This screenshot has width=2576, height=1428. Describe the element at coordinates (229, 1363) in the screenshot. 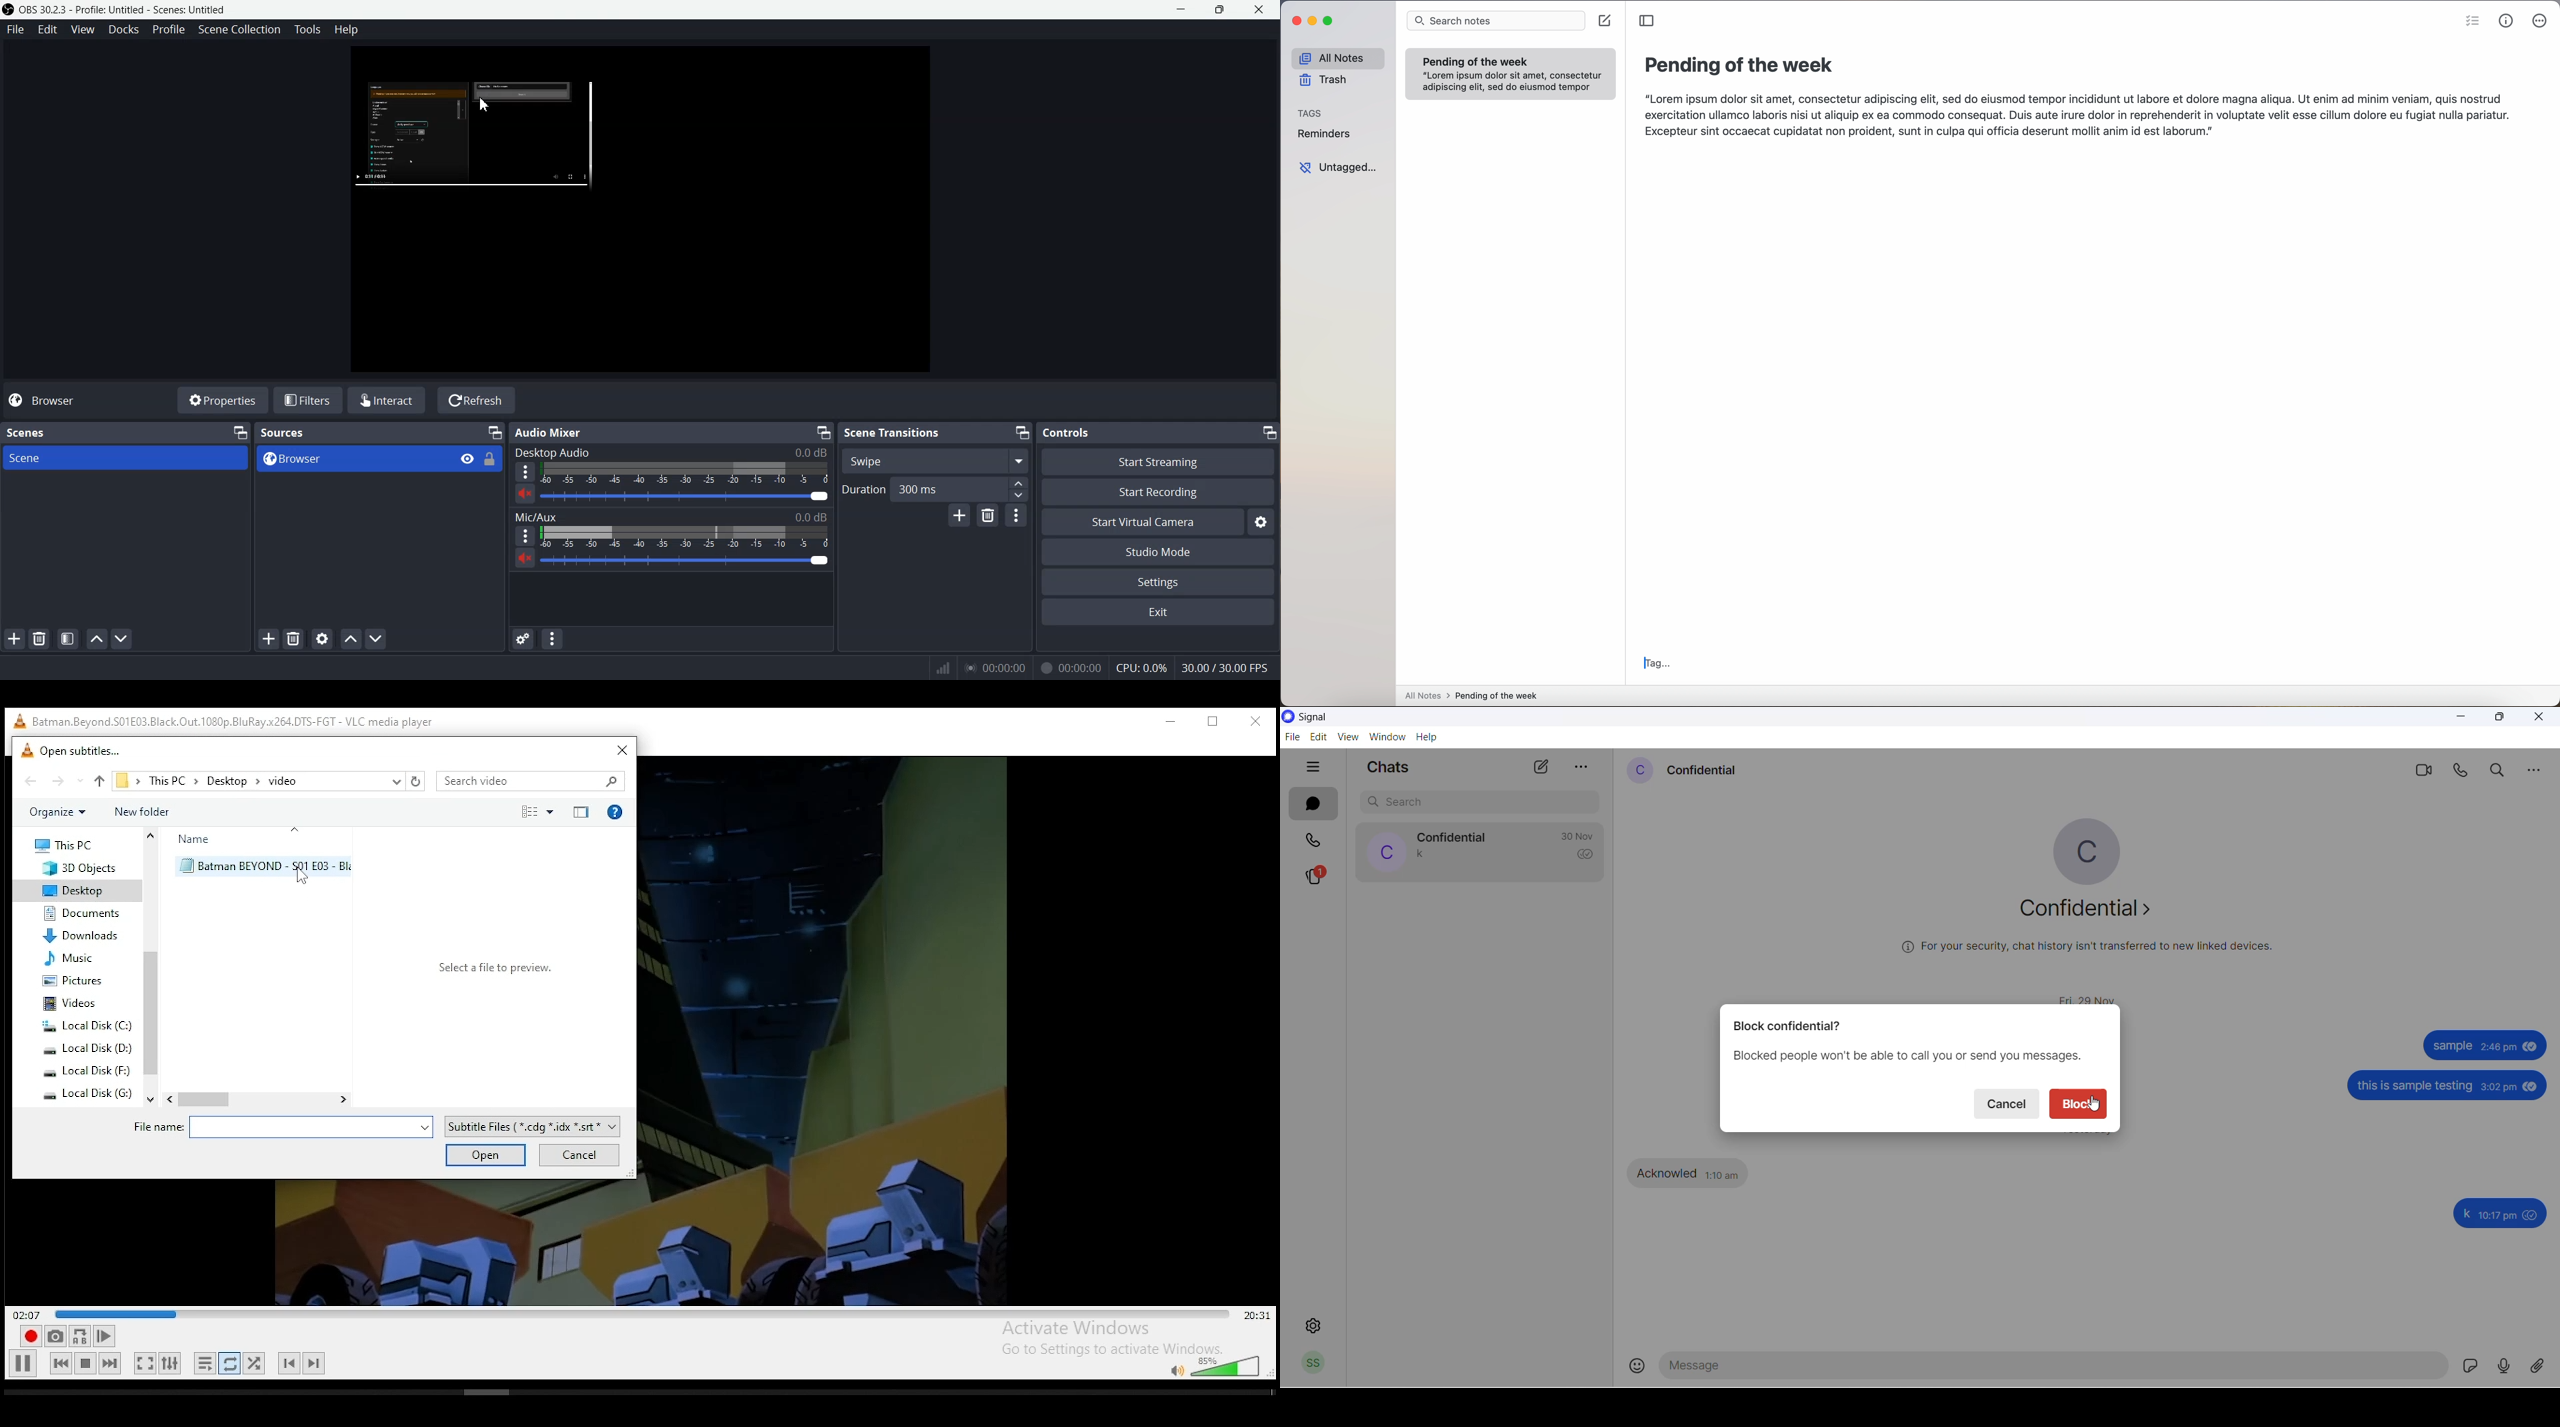

I see `click to toggle between loop all, loop one, and no loop` at that location.